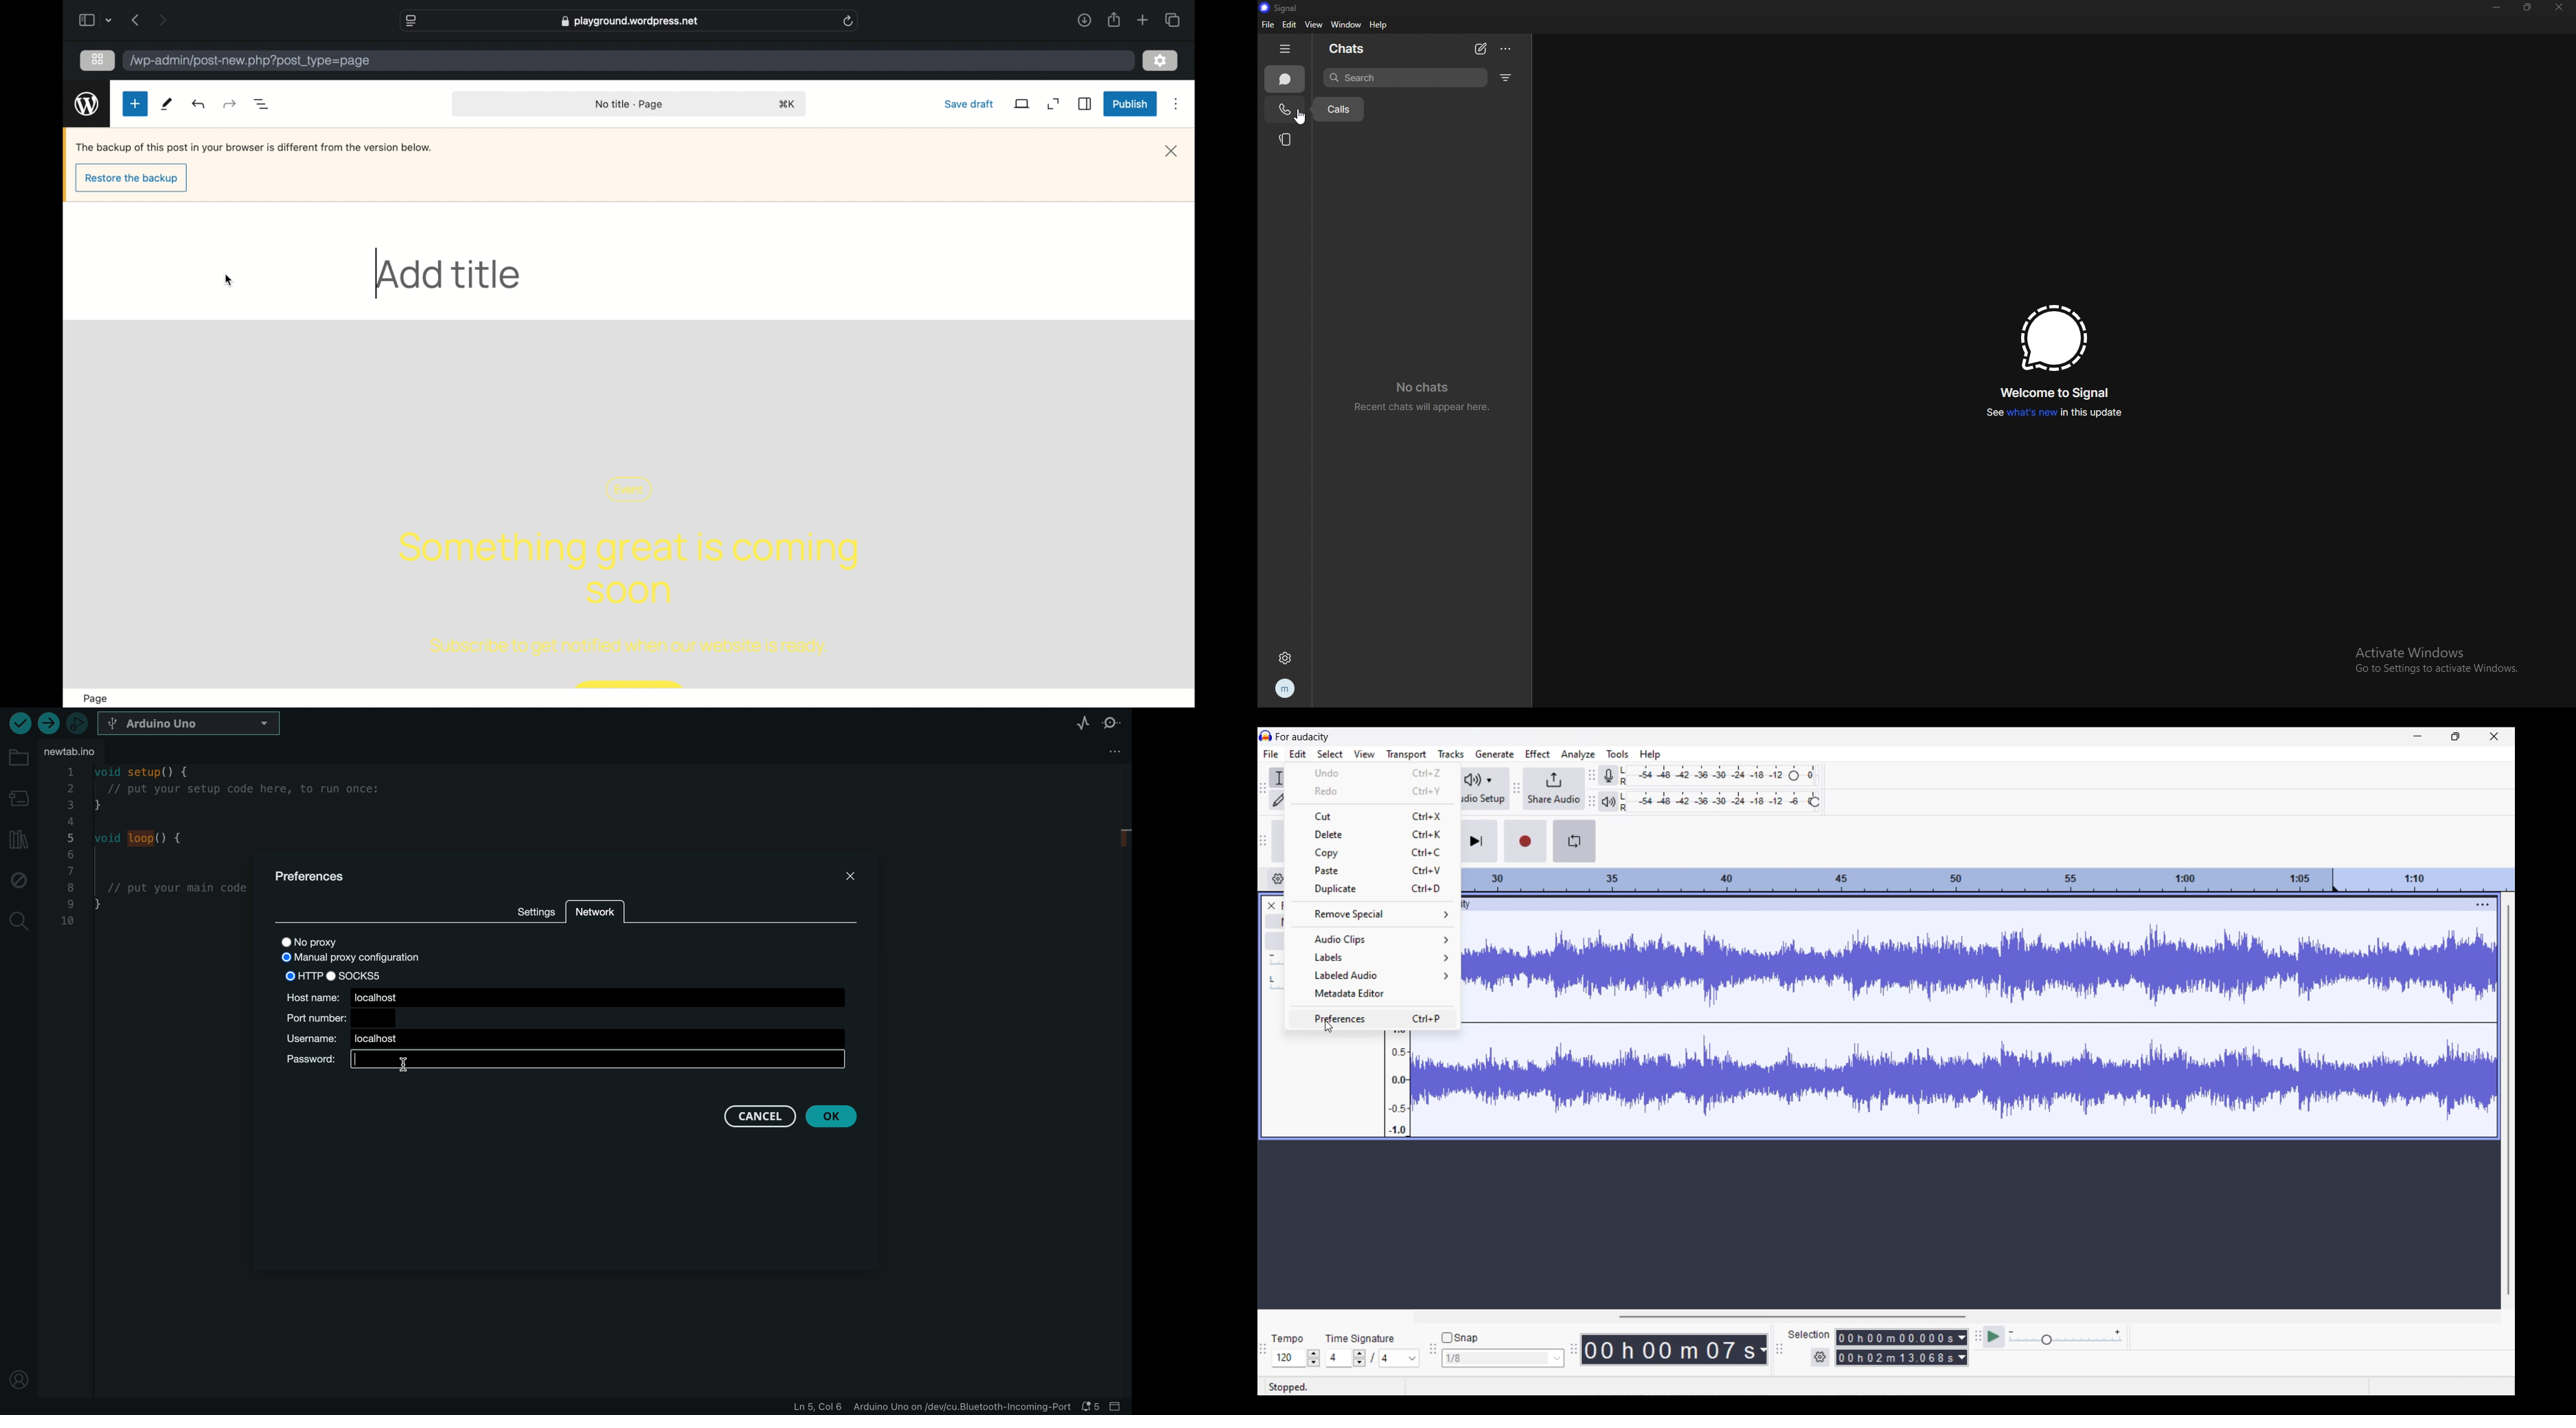 The width and height of the screenshot is (2576, 1428). Describe the element at coordinates (1963, 1348) in the screenshot. I see `Duration measurement` at that location.